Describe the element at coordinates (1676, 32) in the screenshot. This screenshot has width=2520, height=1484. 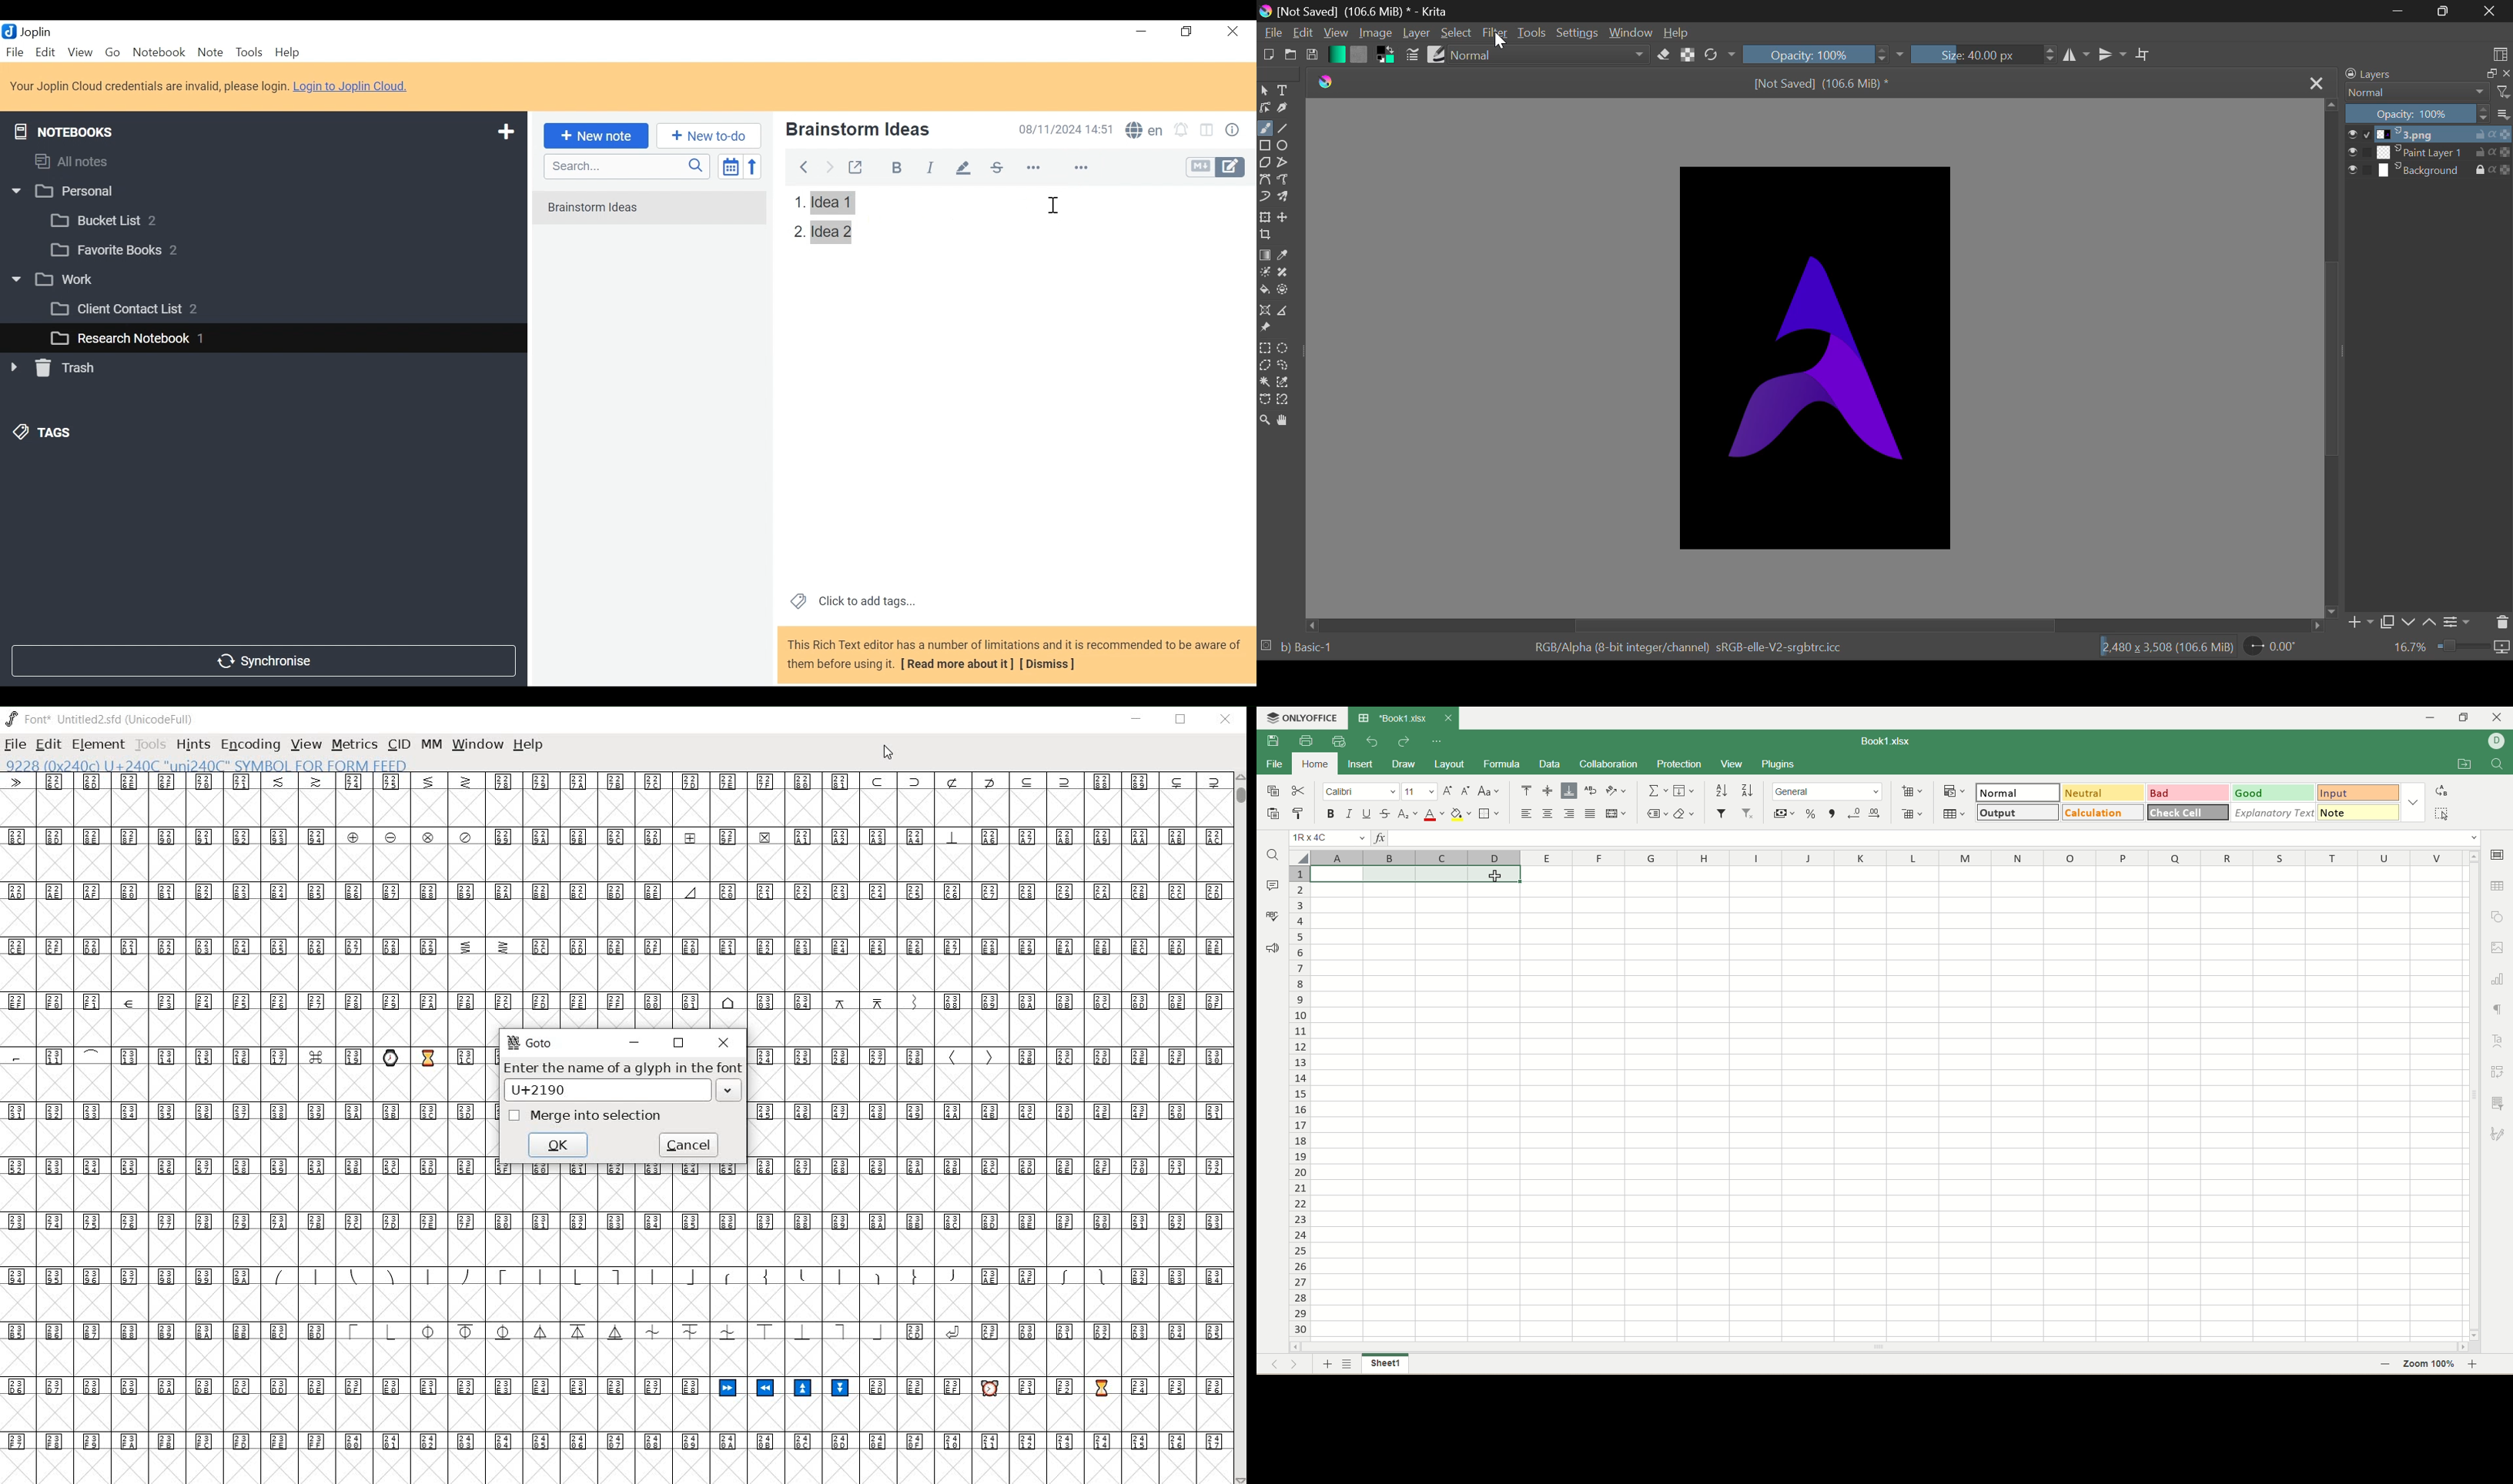
I see `Help` at that location.